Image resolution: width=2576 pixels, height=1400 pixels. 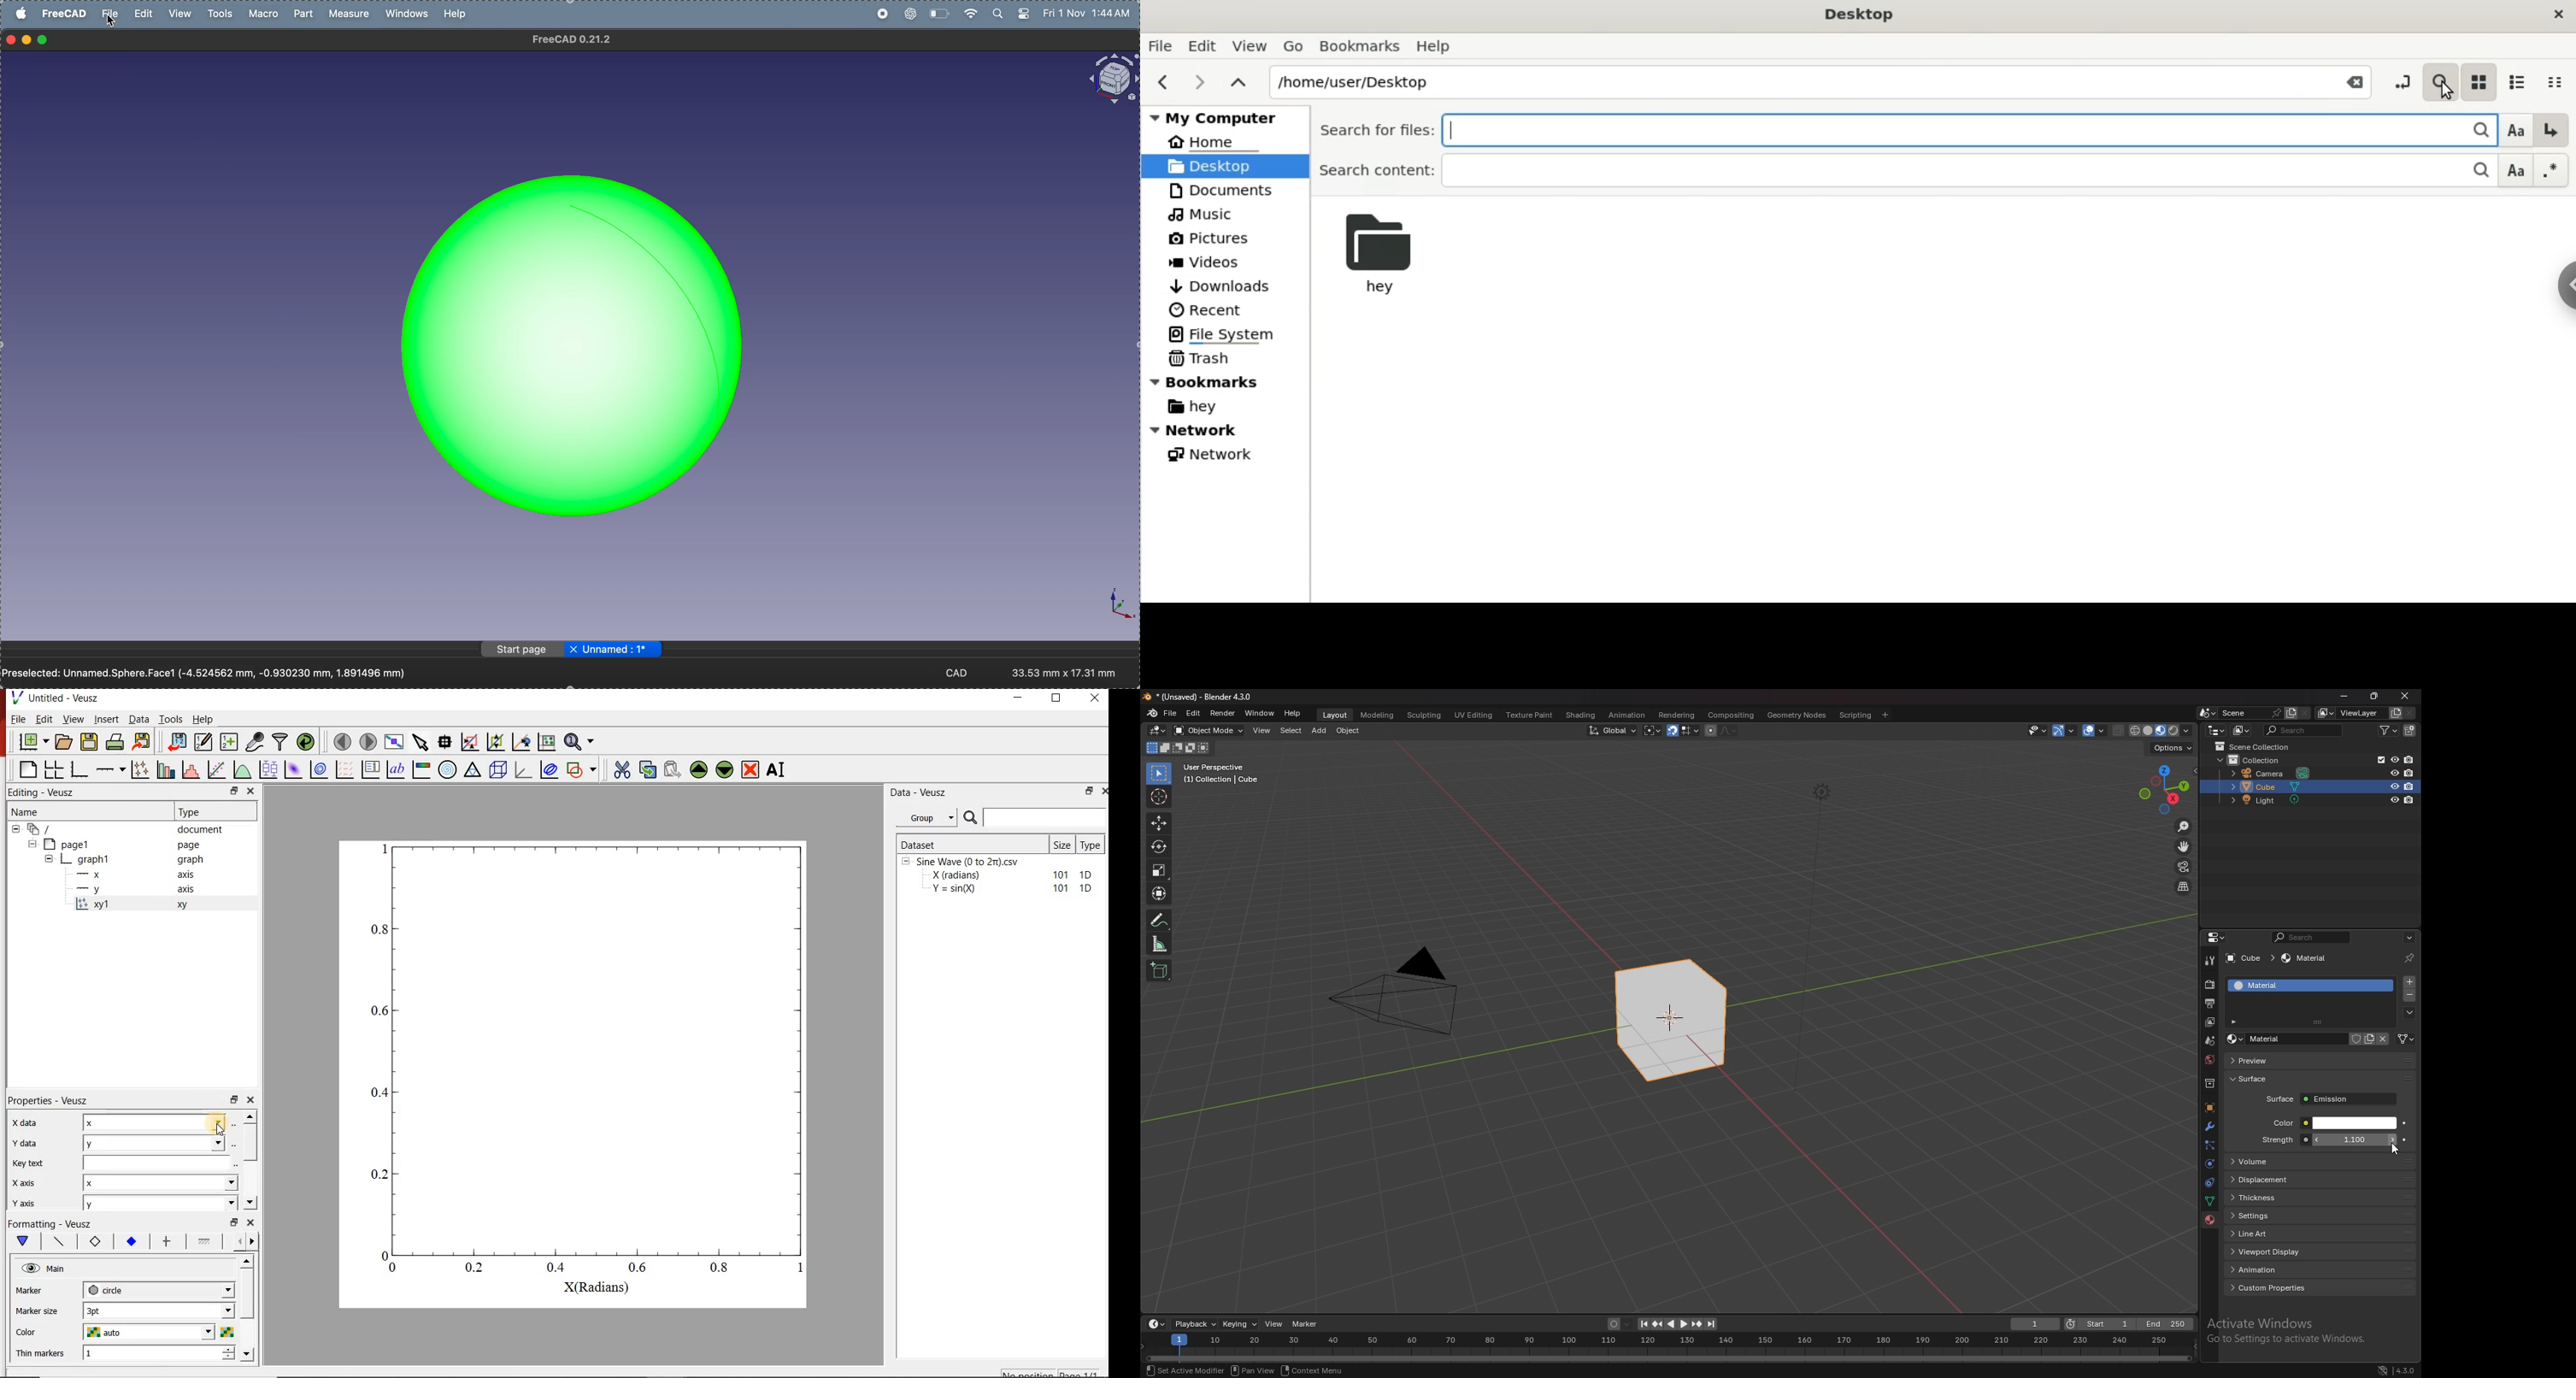 What do you see at coordinates (2265, 1079) in the screenshot?
I see `surface` at bounding box center [2265, 1079].